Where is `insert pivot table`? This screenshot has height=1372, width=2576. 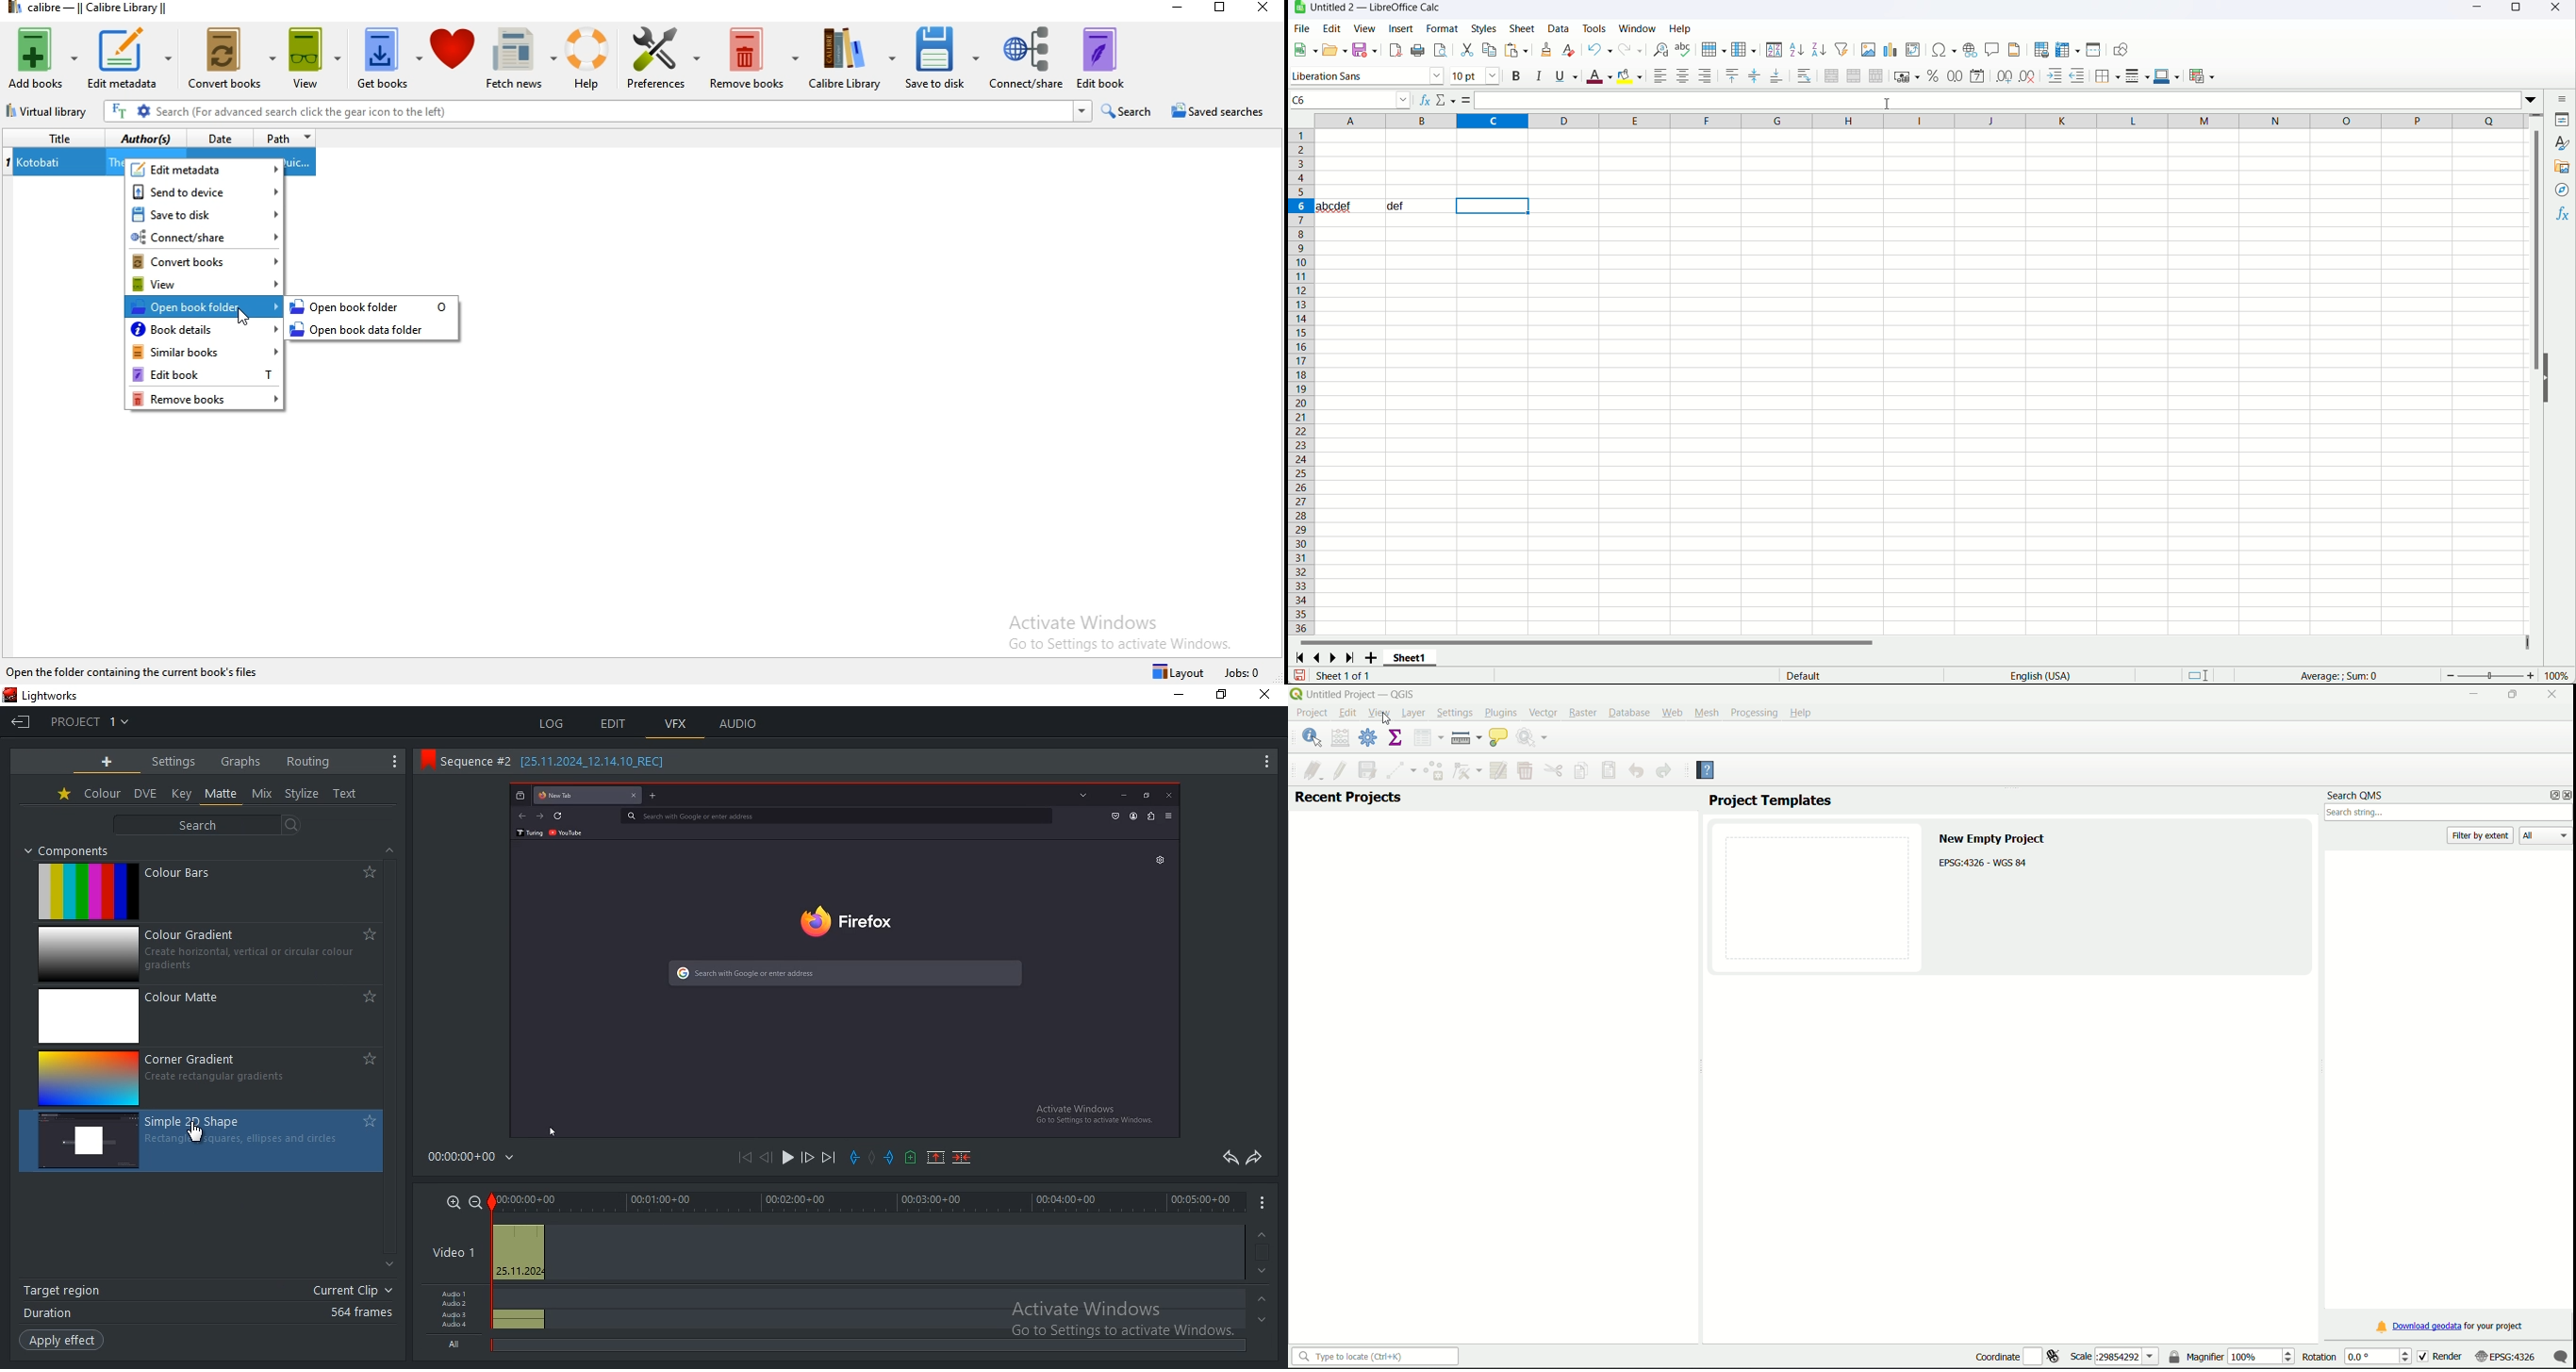 insert pivot table is located at coordinates (1914, 50).